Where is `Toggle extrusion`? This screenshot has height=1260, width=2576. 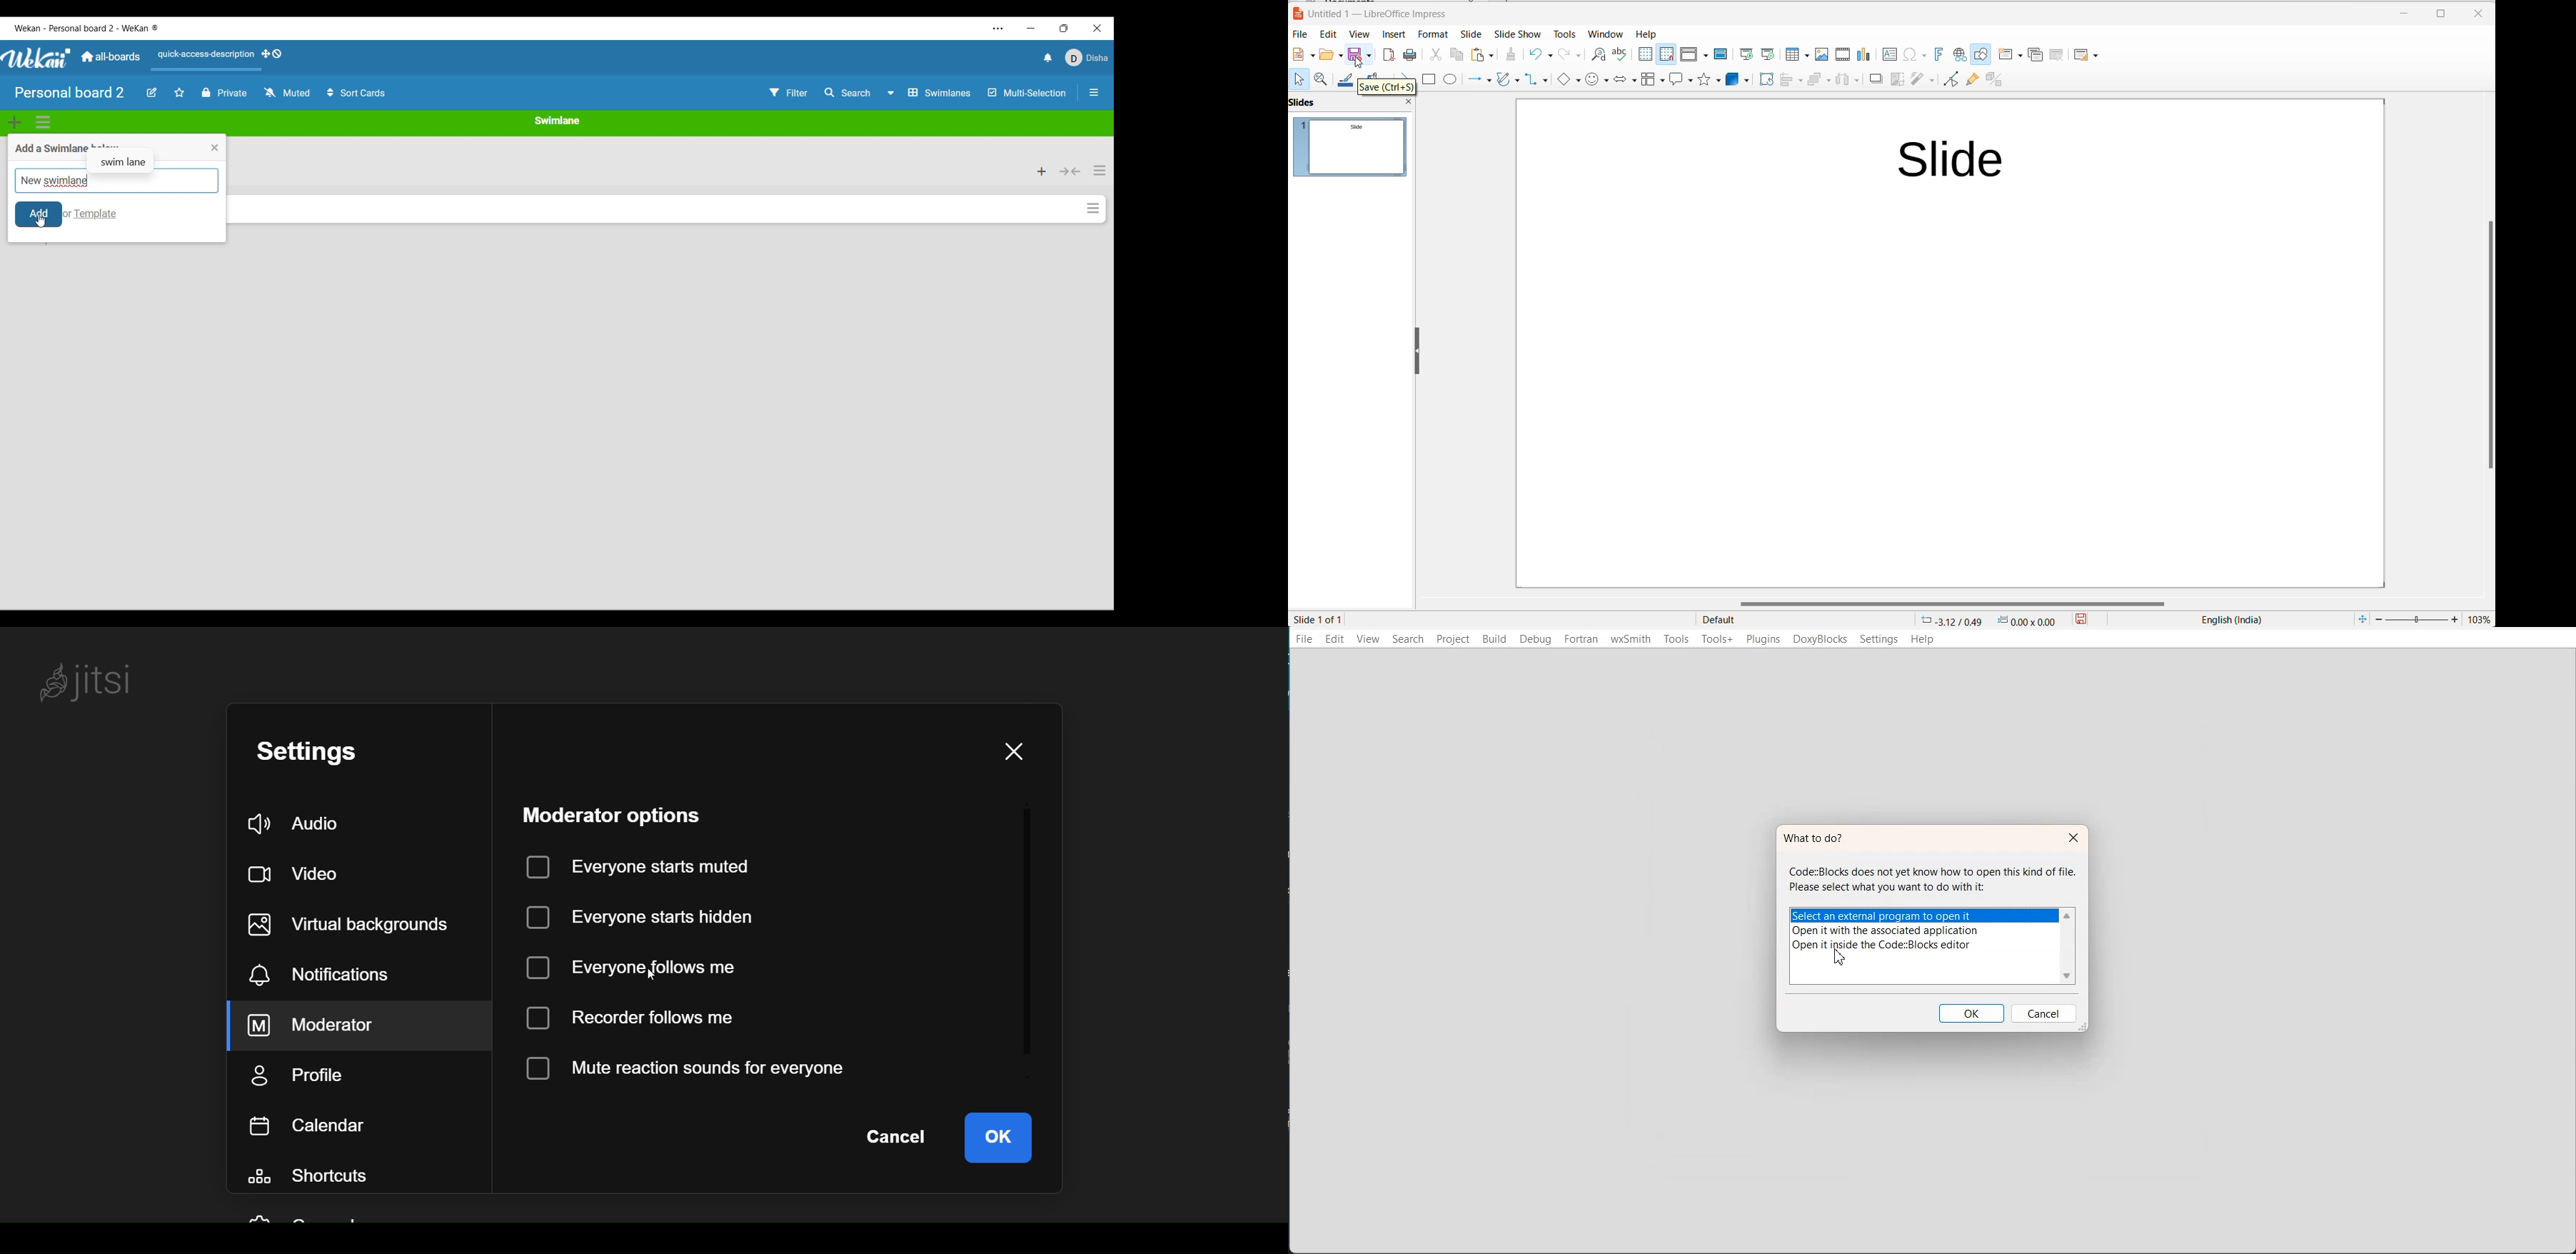 Toggle extrusion is located at coordinates (1997, 80).